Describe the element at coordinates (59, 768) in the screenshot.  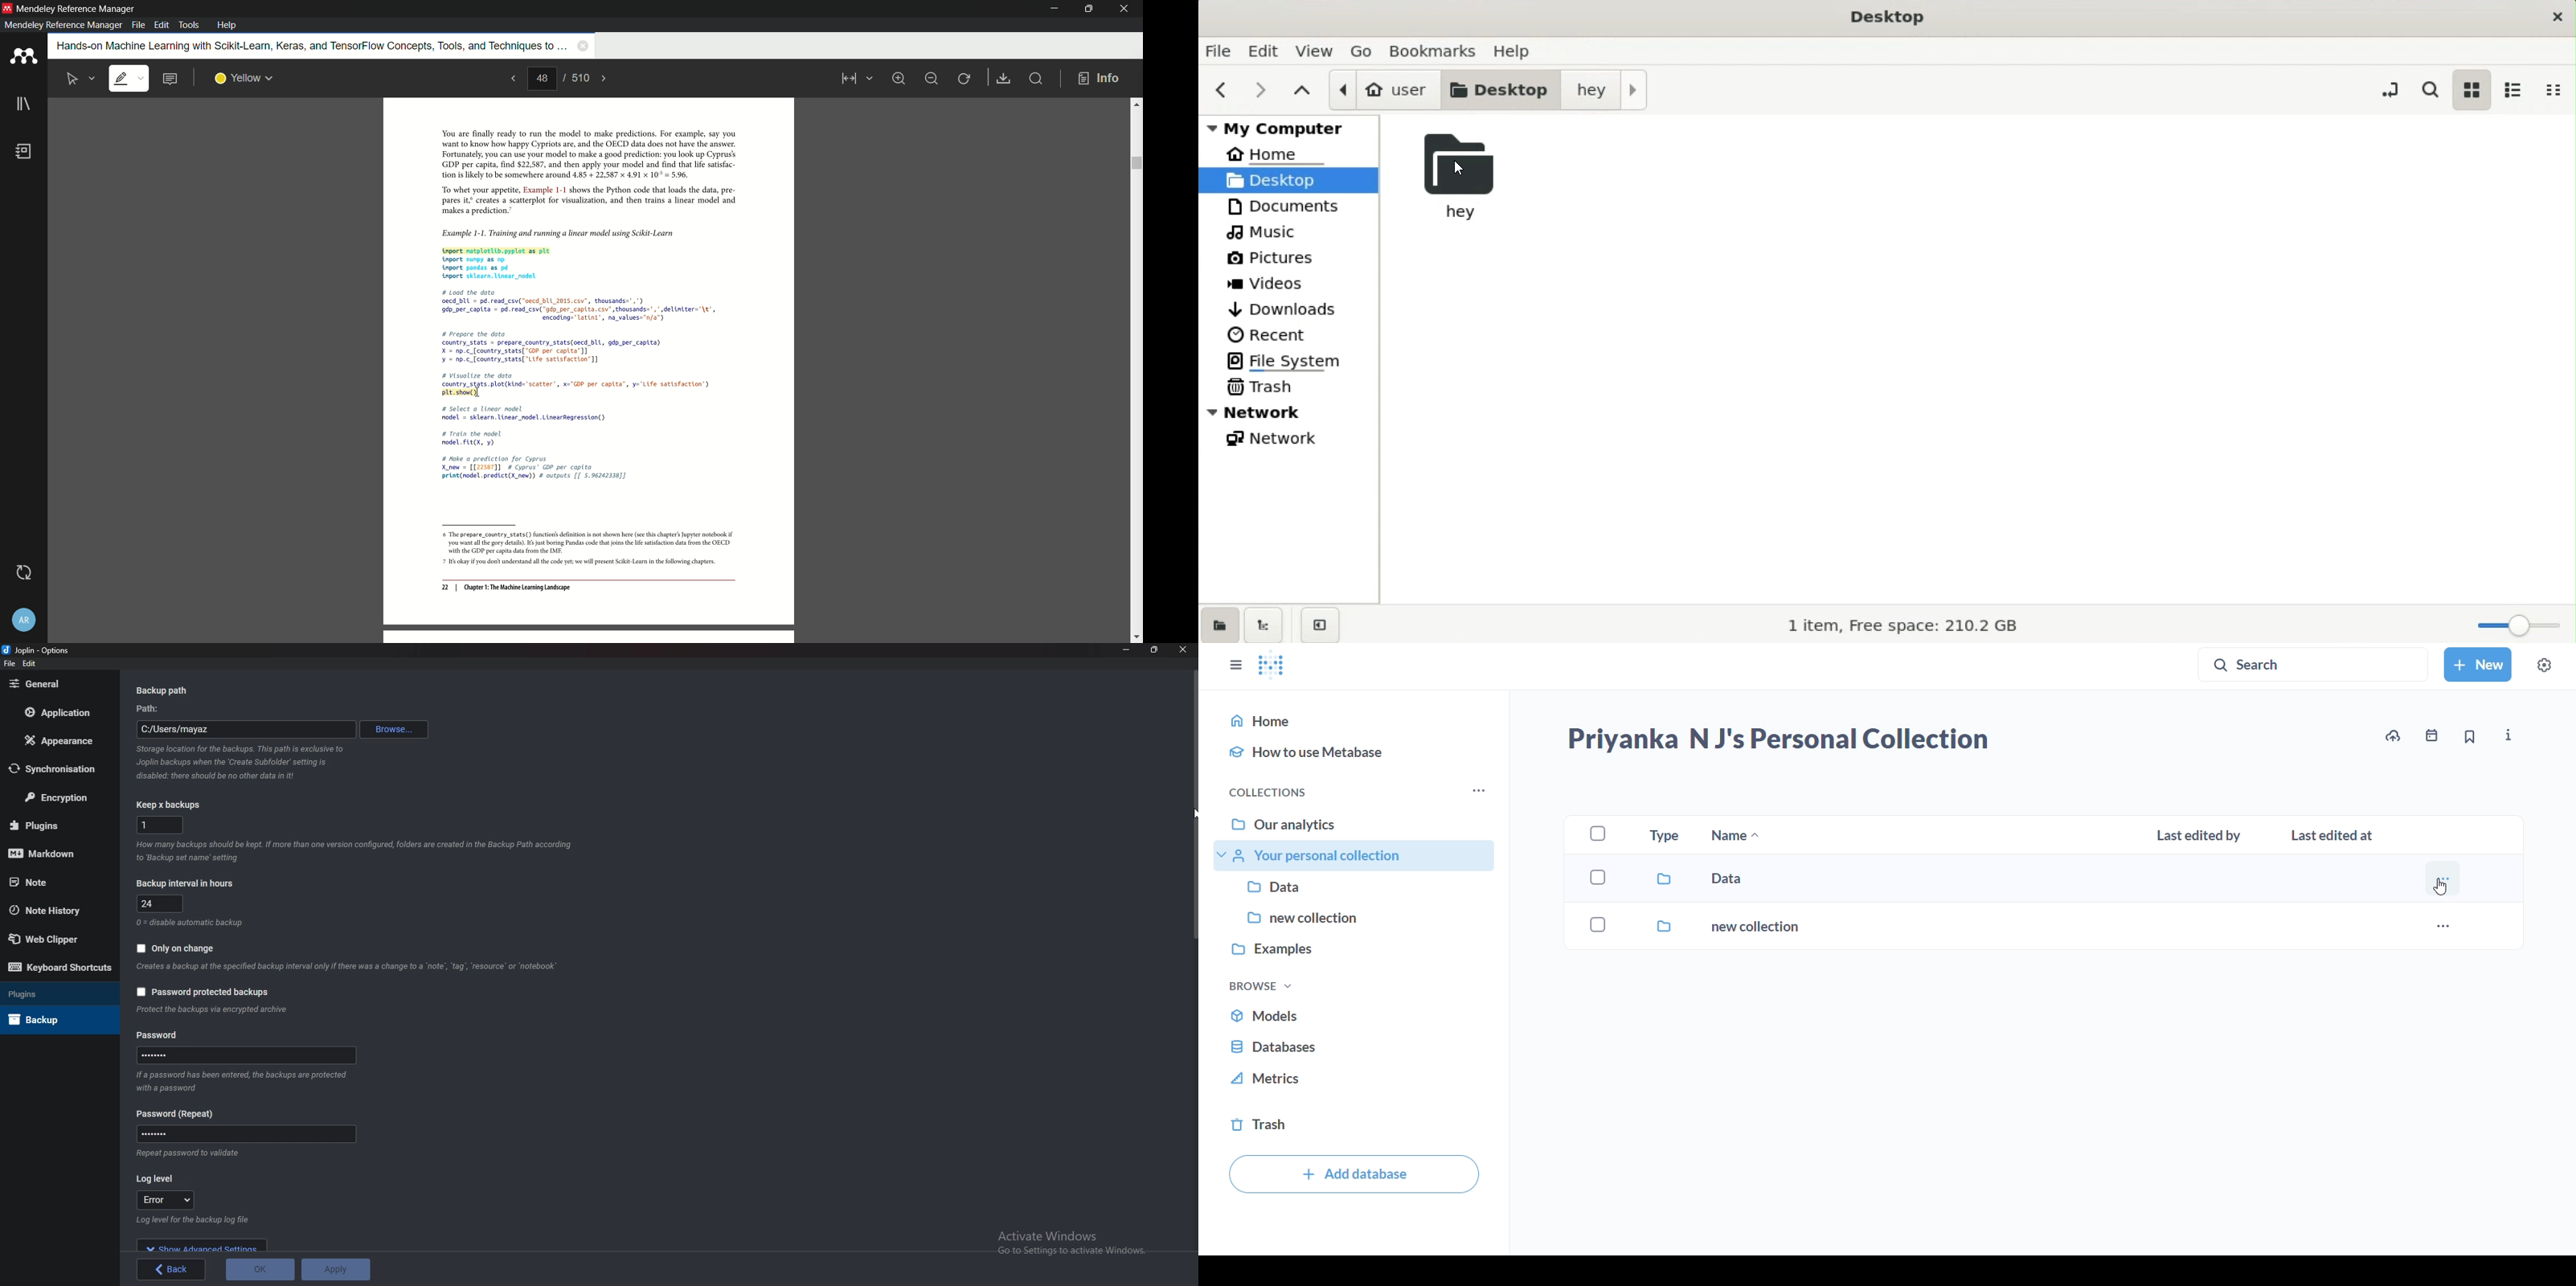
I see `Synchronization` at that location.